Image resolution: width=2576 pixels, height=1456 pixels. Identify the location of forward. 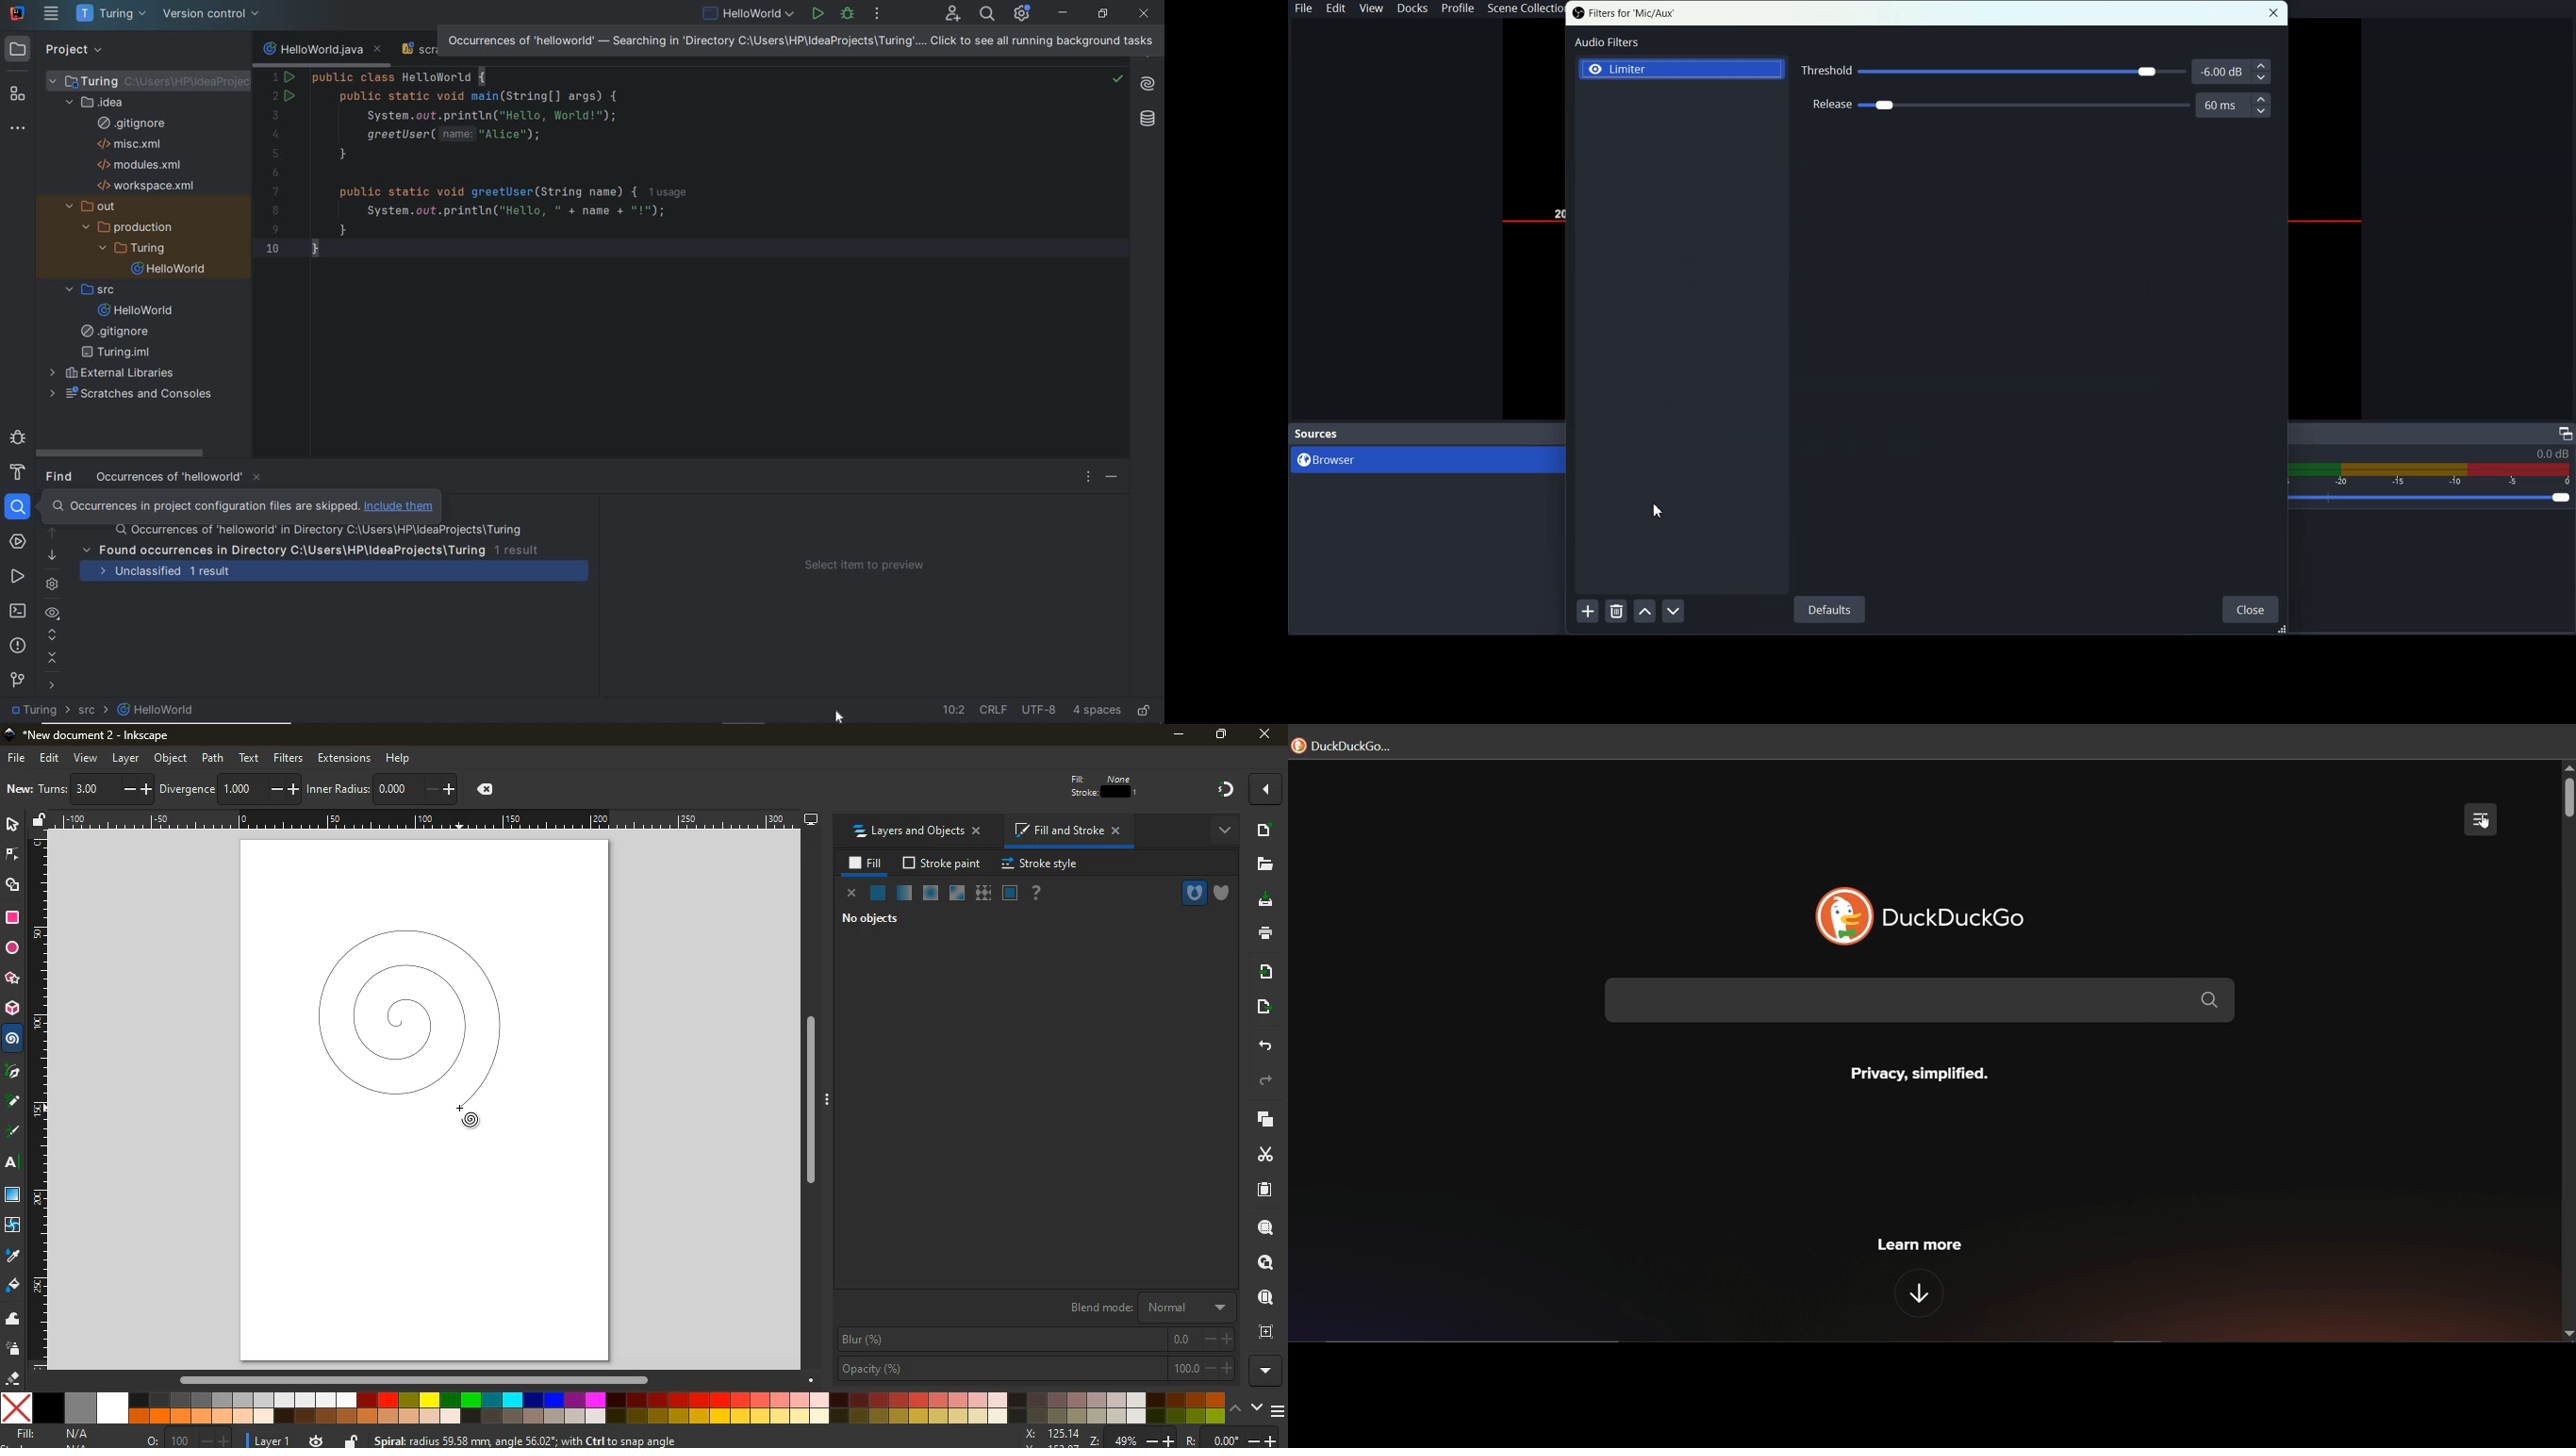
(1270, 1081).